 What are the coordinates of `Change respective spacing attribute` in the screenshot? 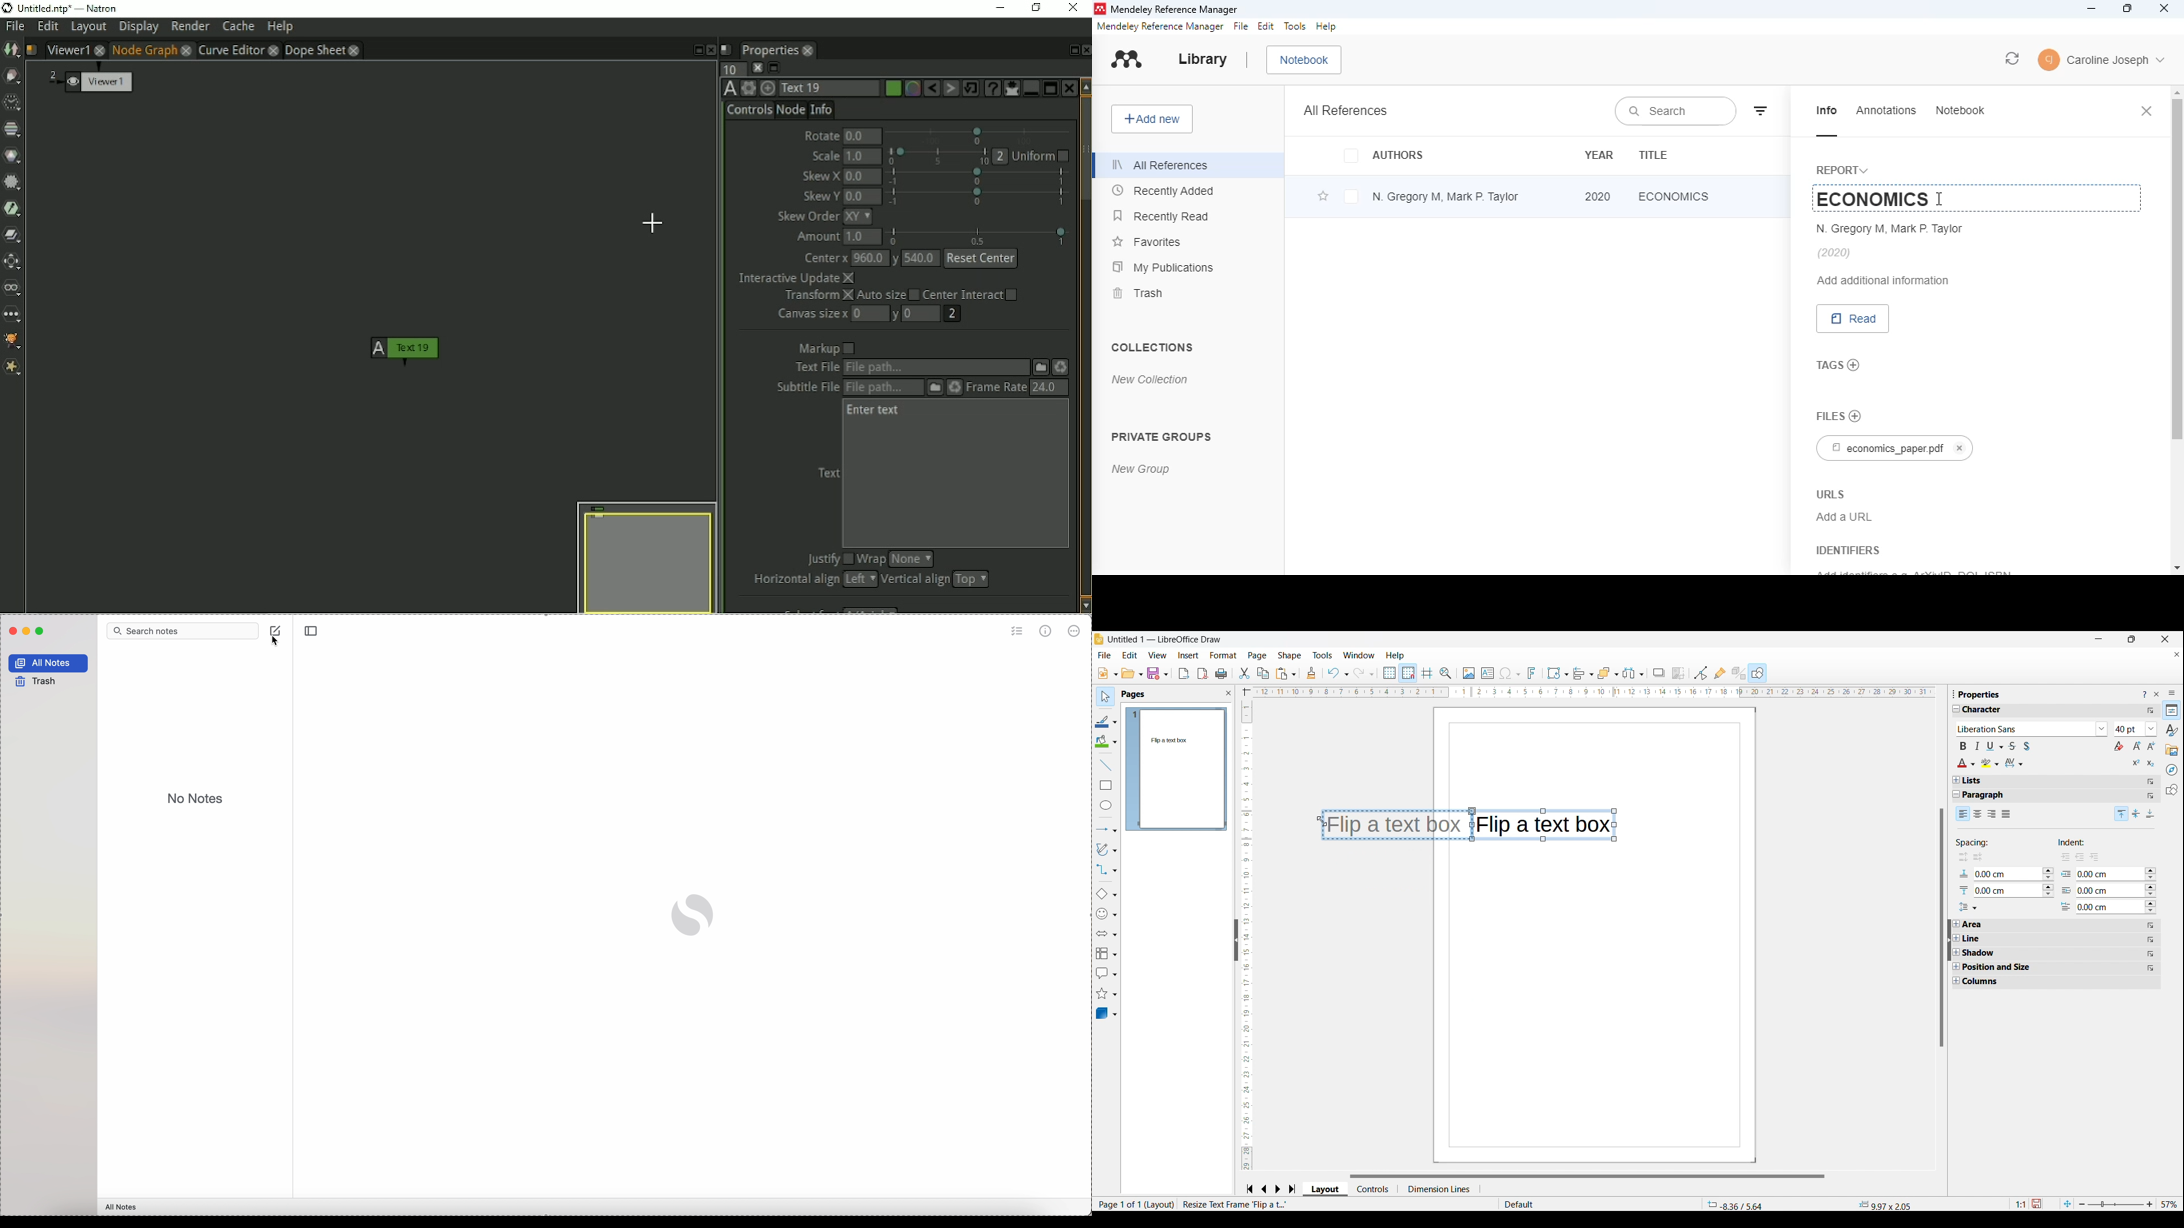 It's located at (2049, 882).